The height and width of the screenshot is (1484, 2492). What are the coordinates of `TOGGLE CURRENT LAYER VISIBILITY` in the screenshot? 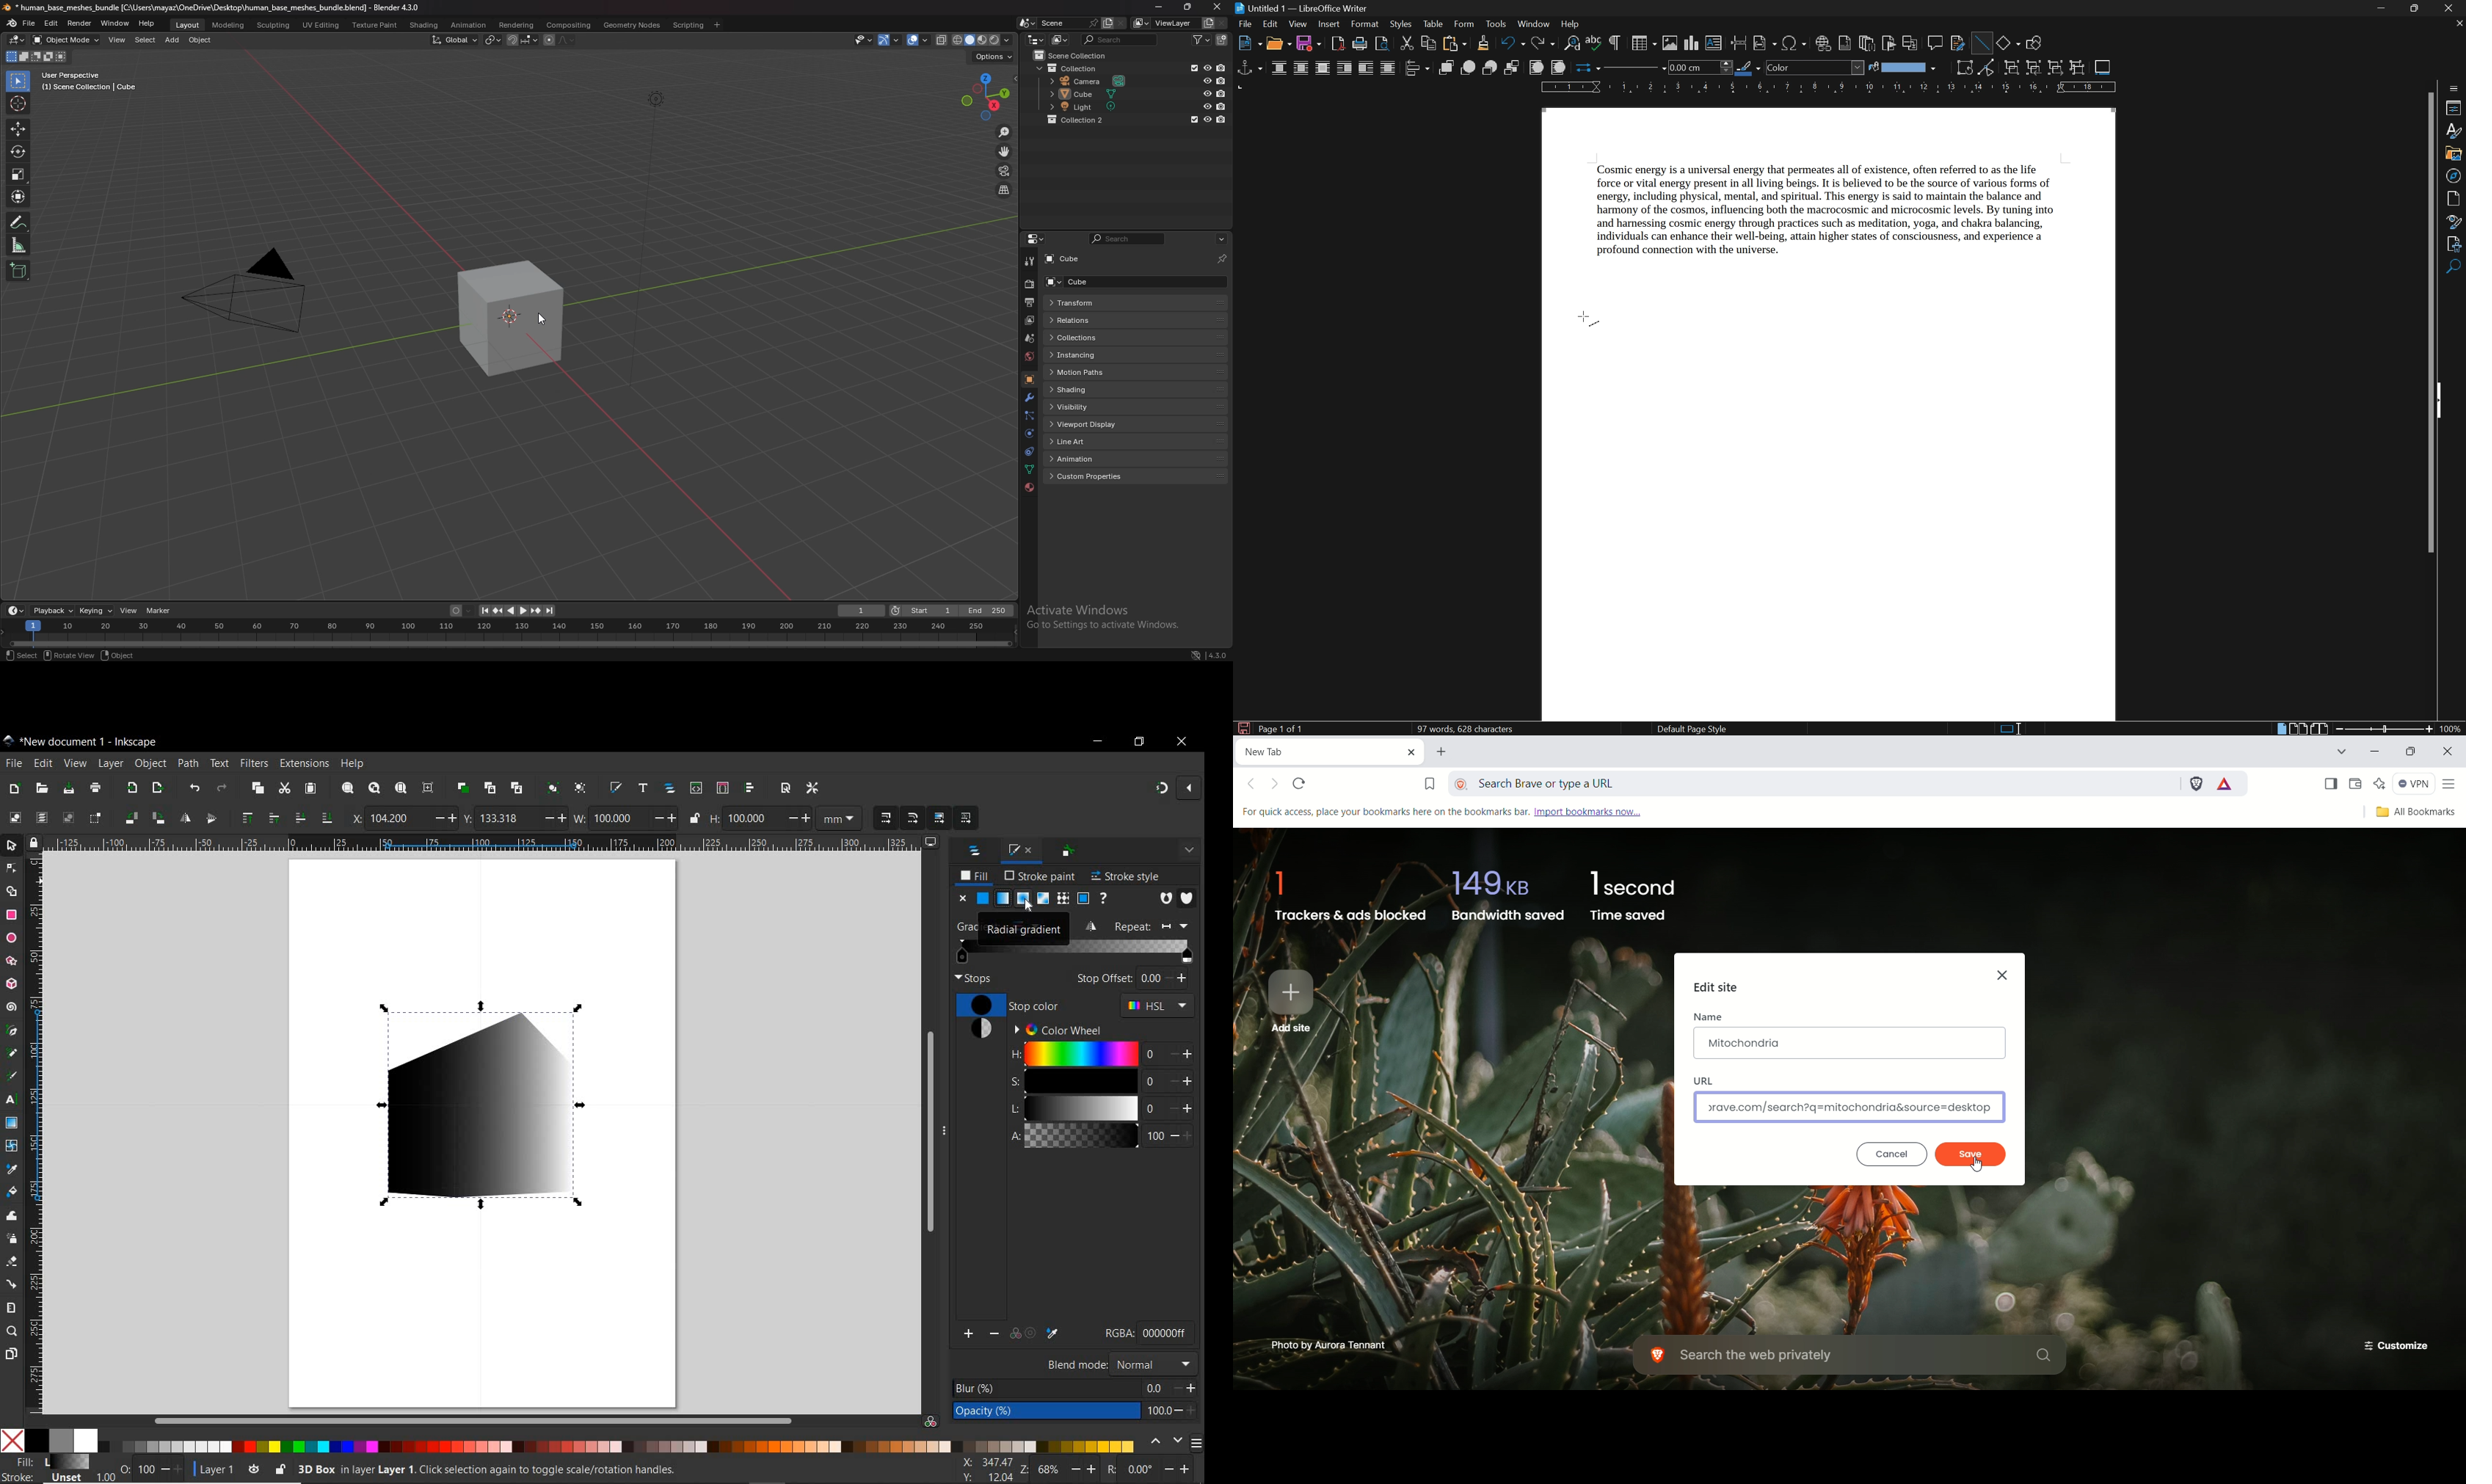 It's located at (252, 1470).